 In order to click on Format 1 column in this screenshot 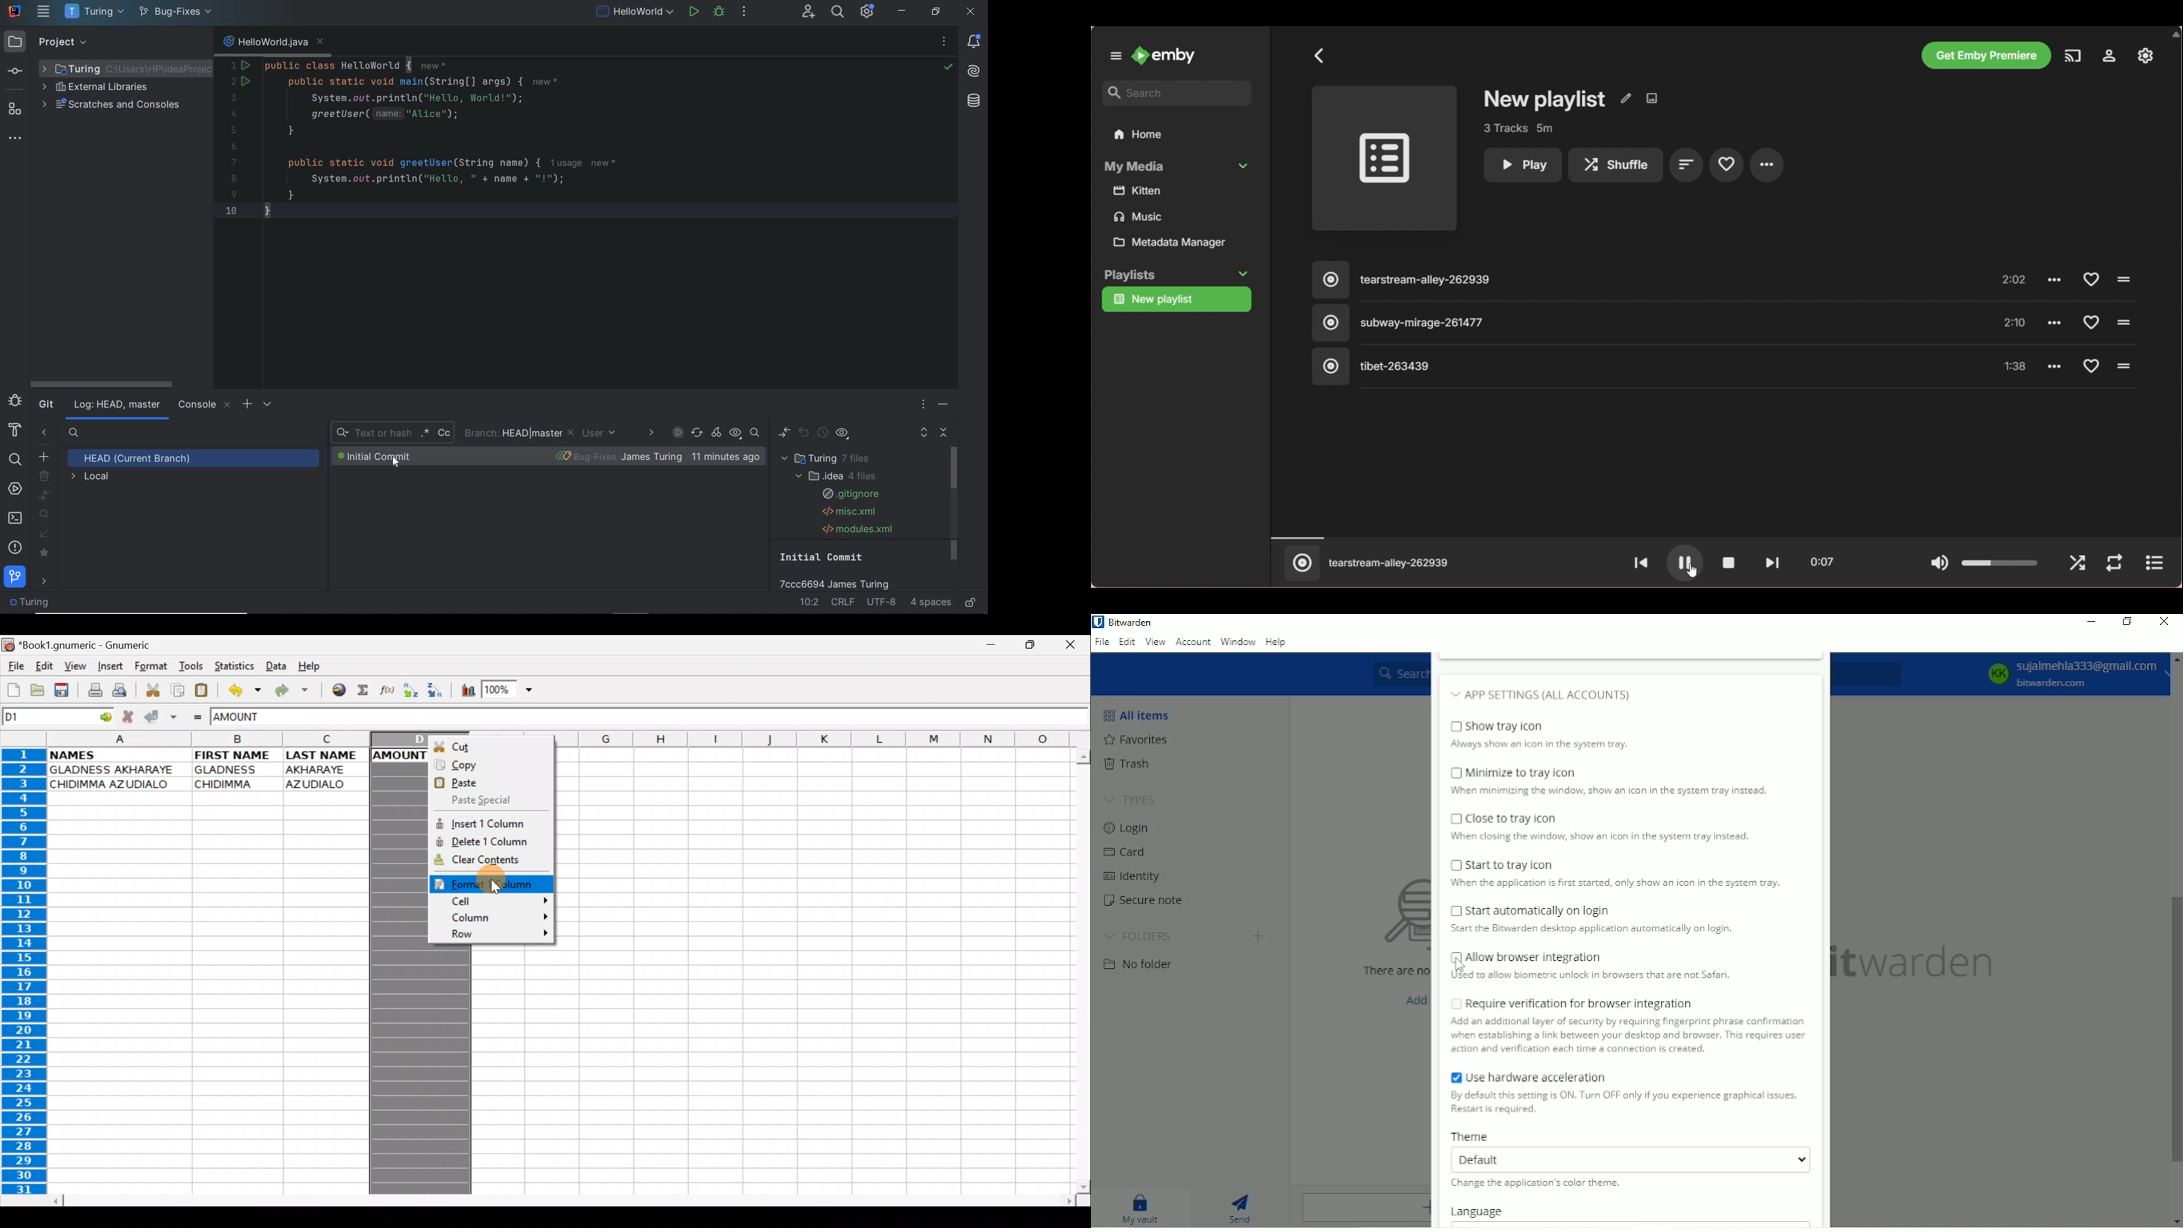, I will do `click(497, 883)`.